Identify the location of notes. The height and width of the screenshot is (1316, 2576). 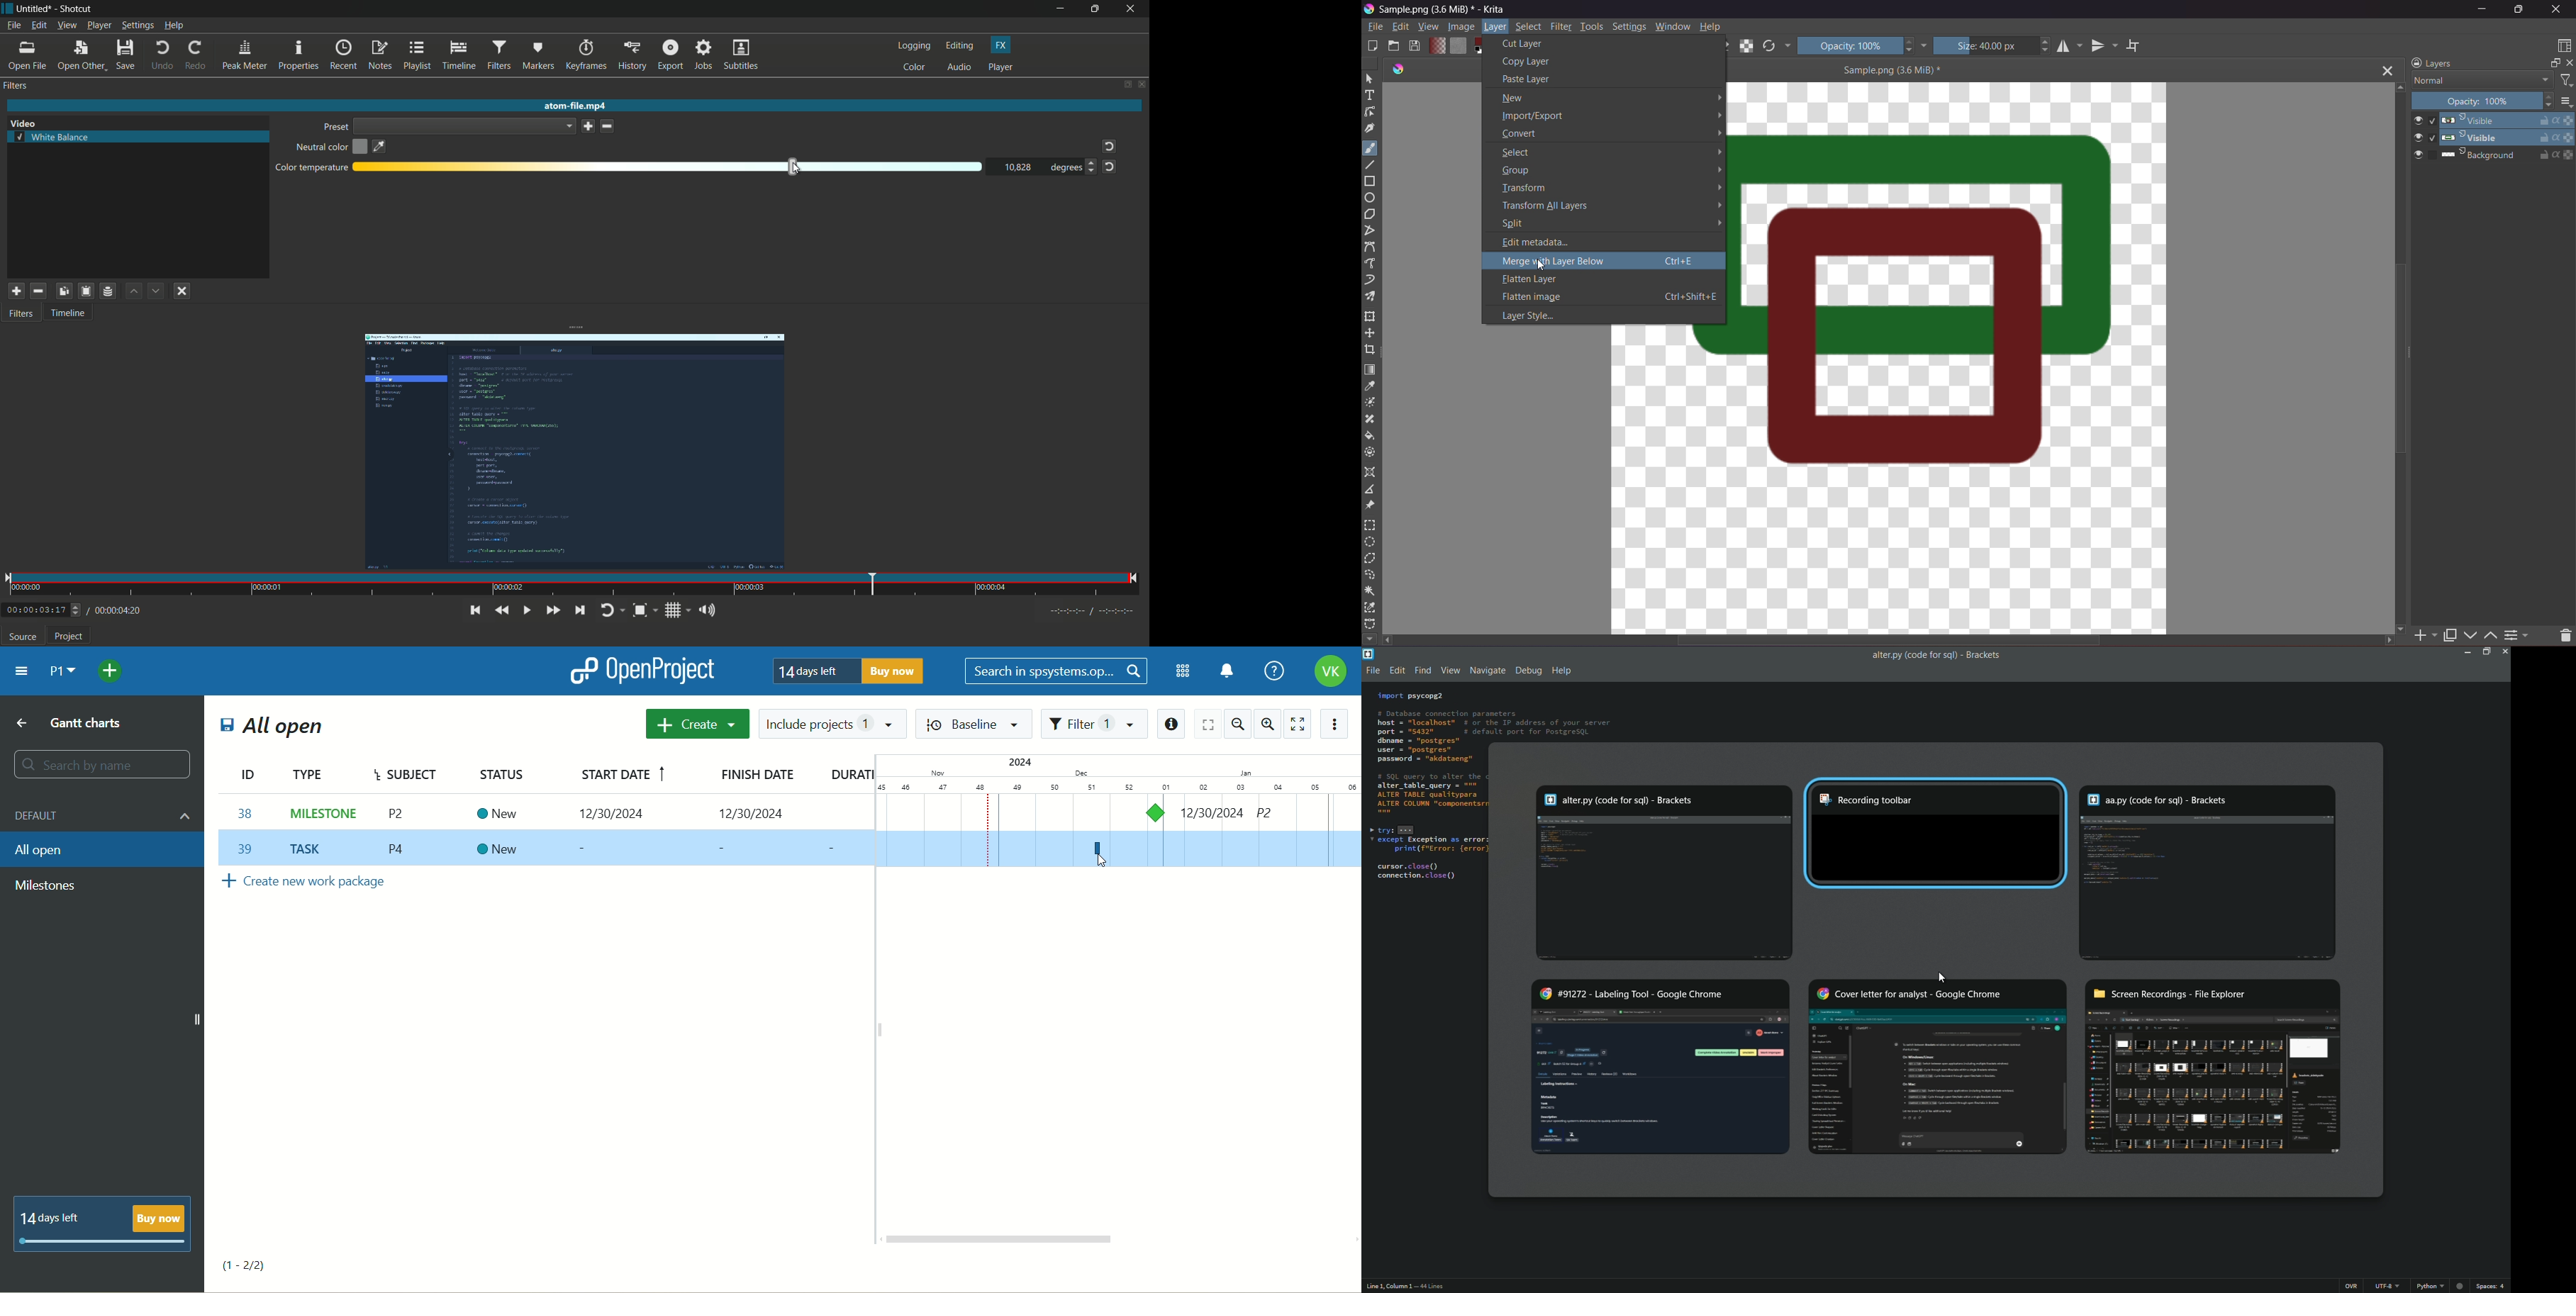
(380, 56).